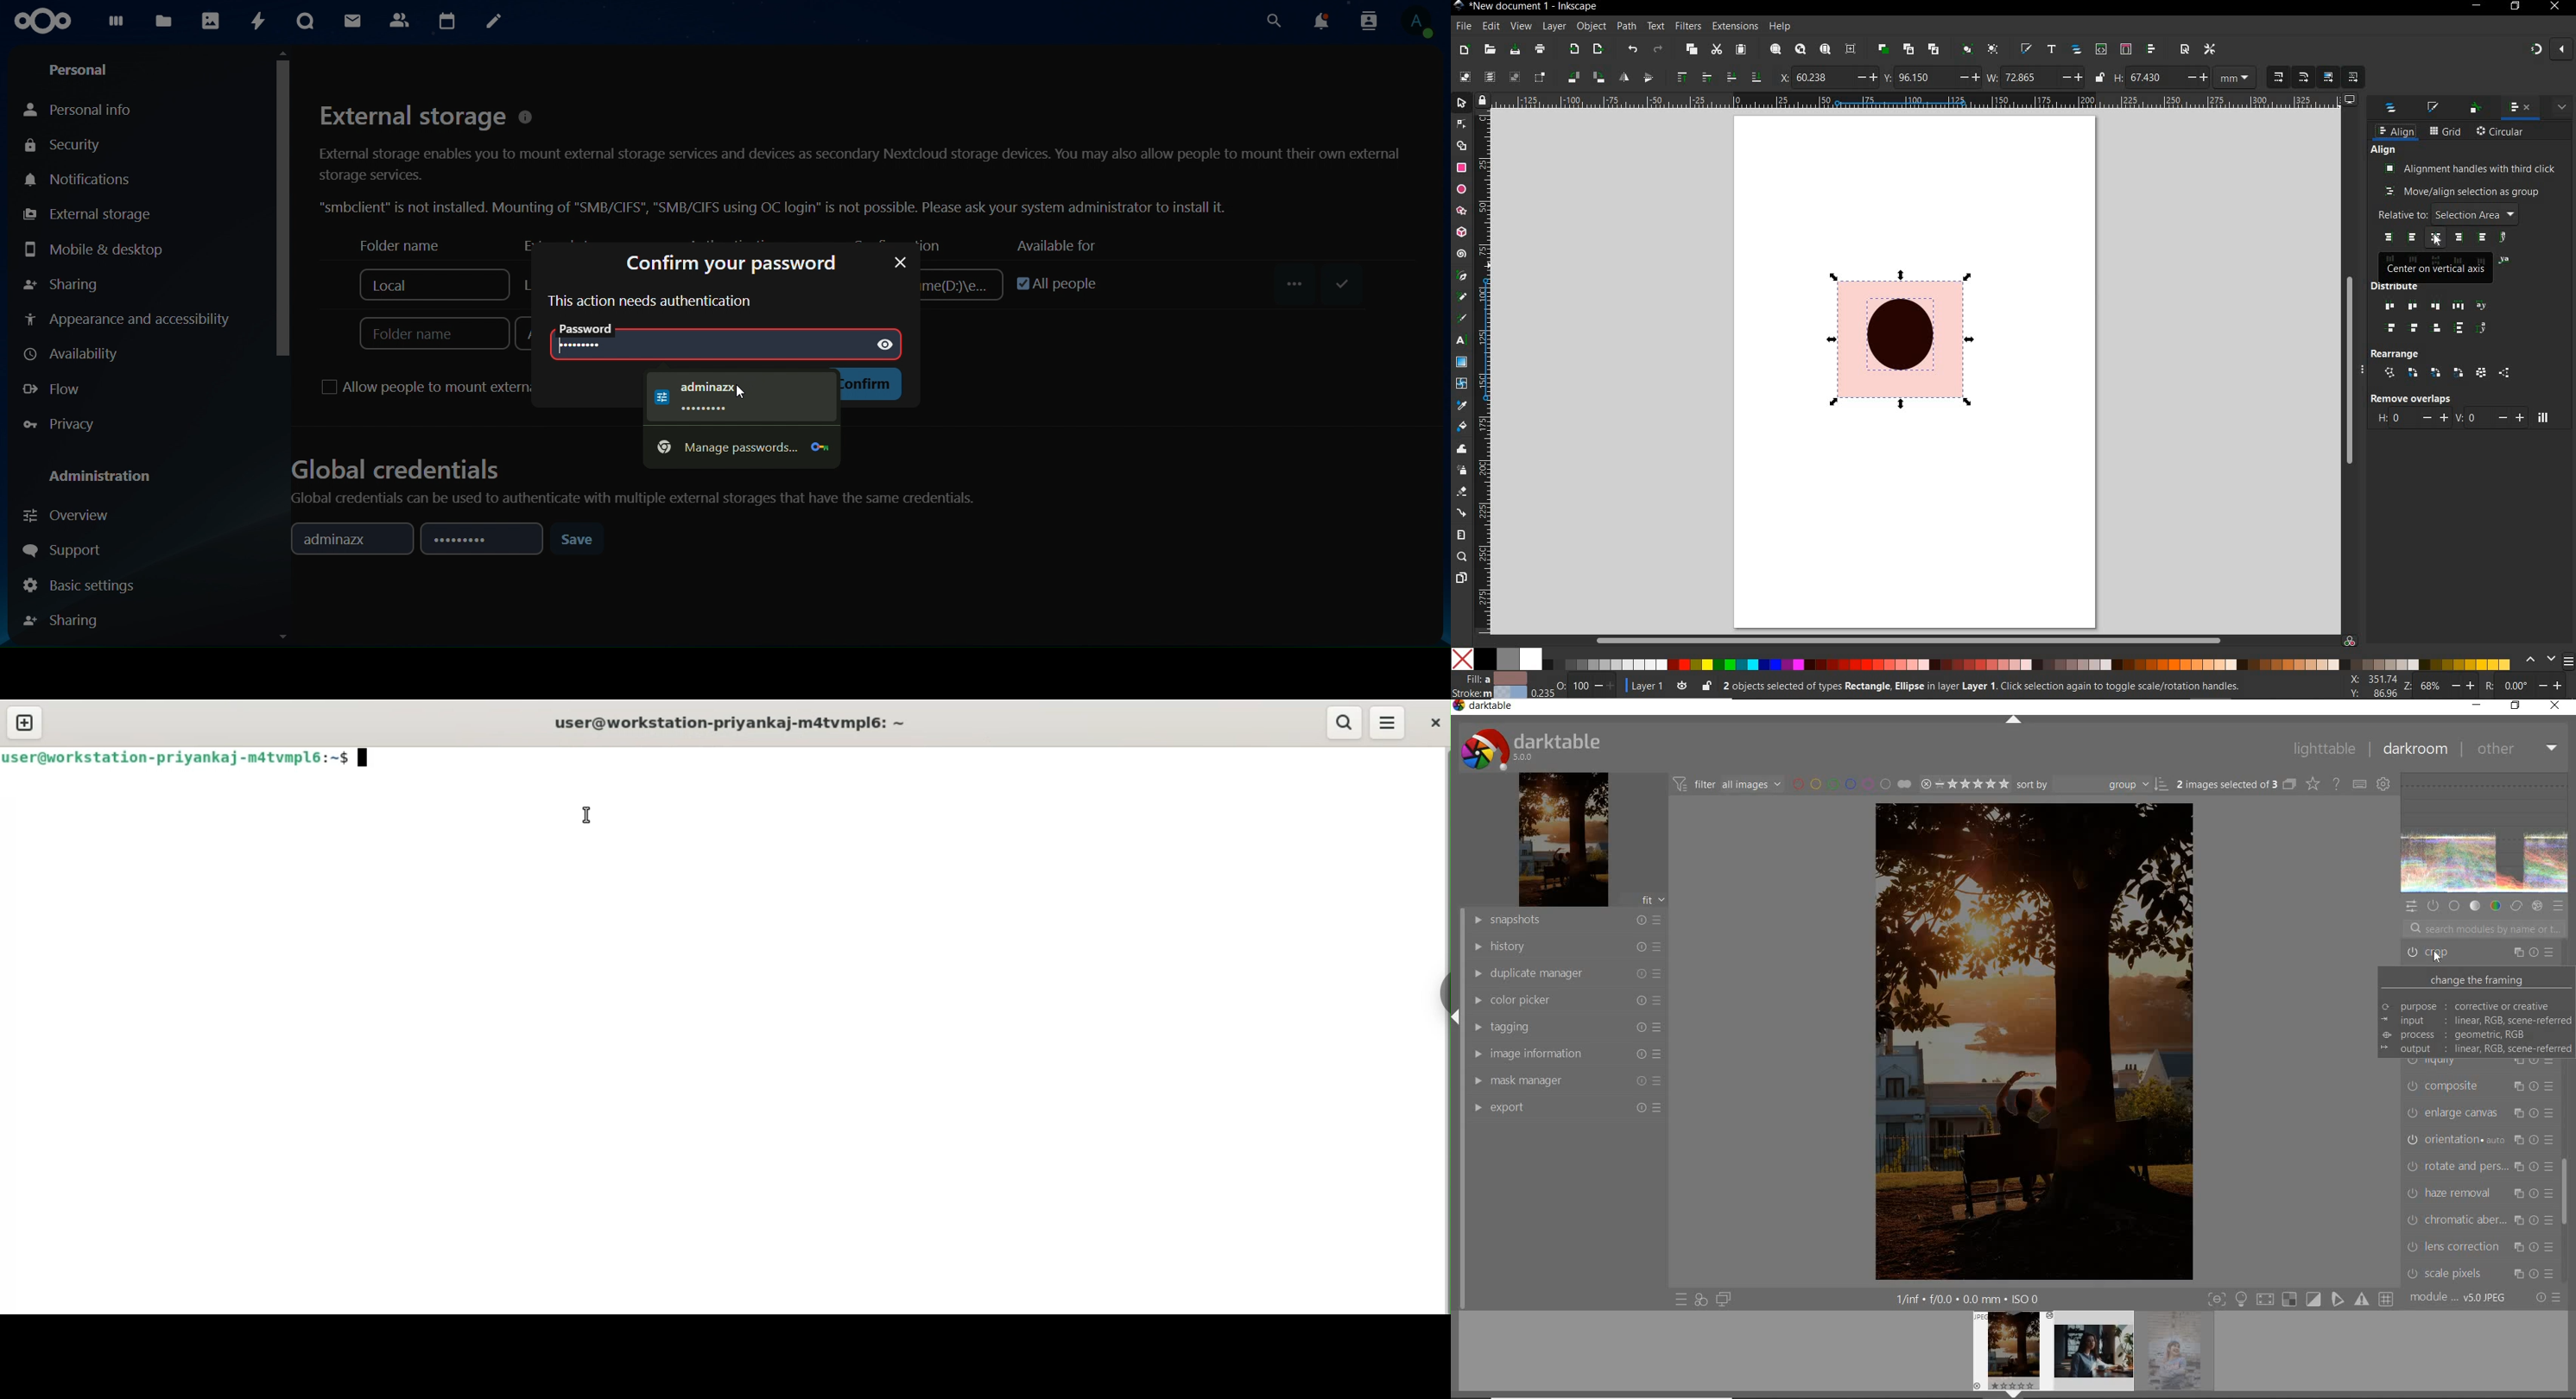 Image resolution: width=2576 pixels, height=1400 pixels. What do you see at coordinates (1049, 280) in the screenshot?
I see `all people` at bounding box center [1049, 280].